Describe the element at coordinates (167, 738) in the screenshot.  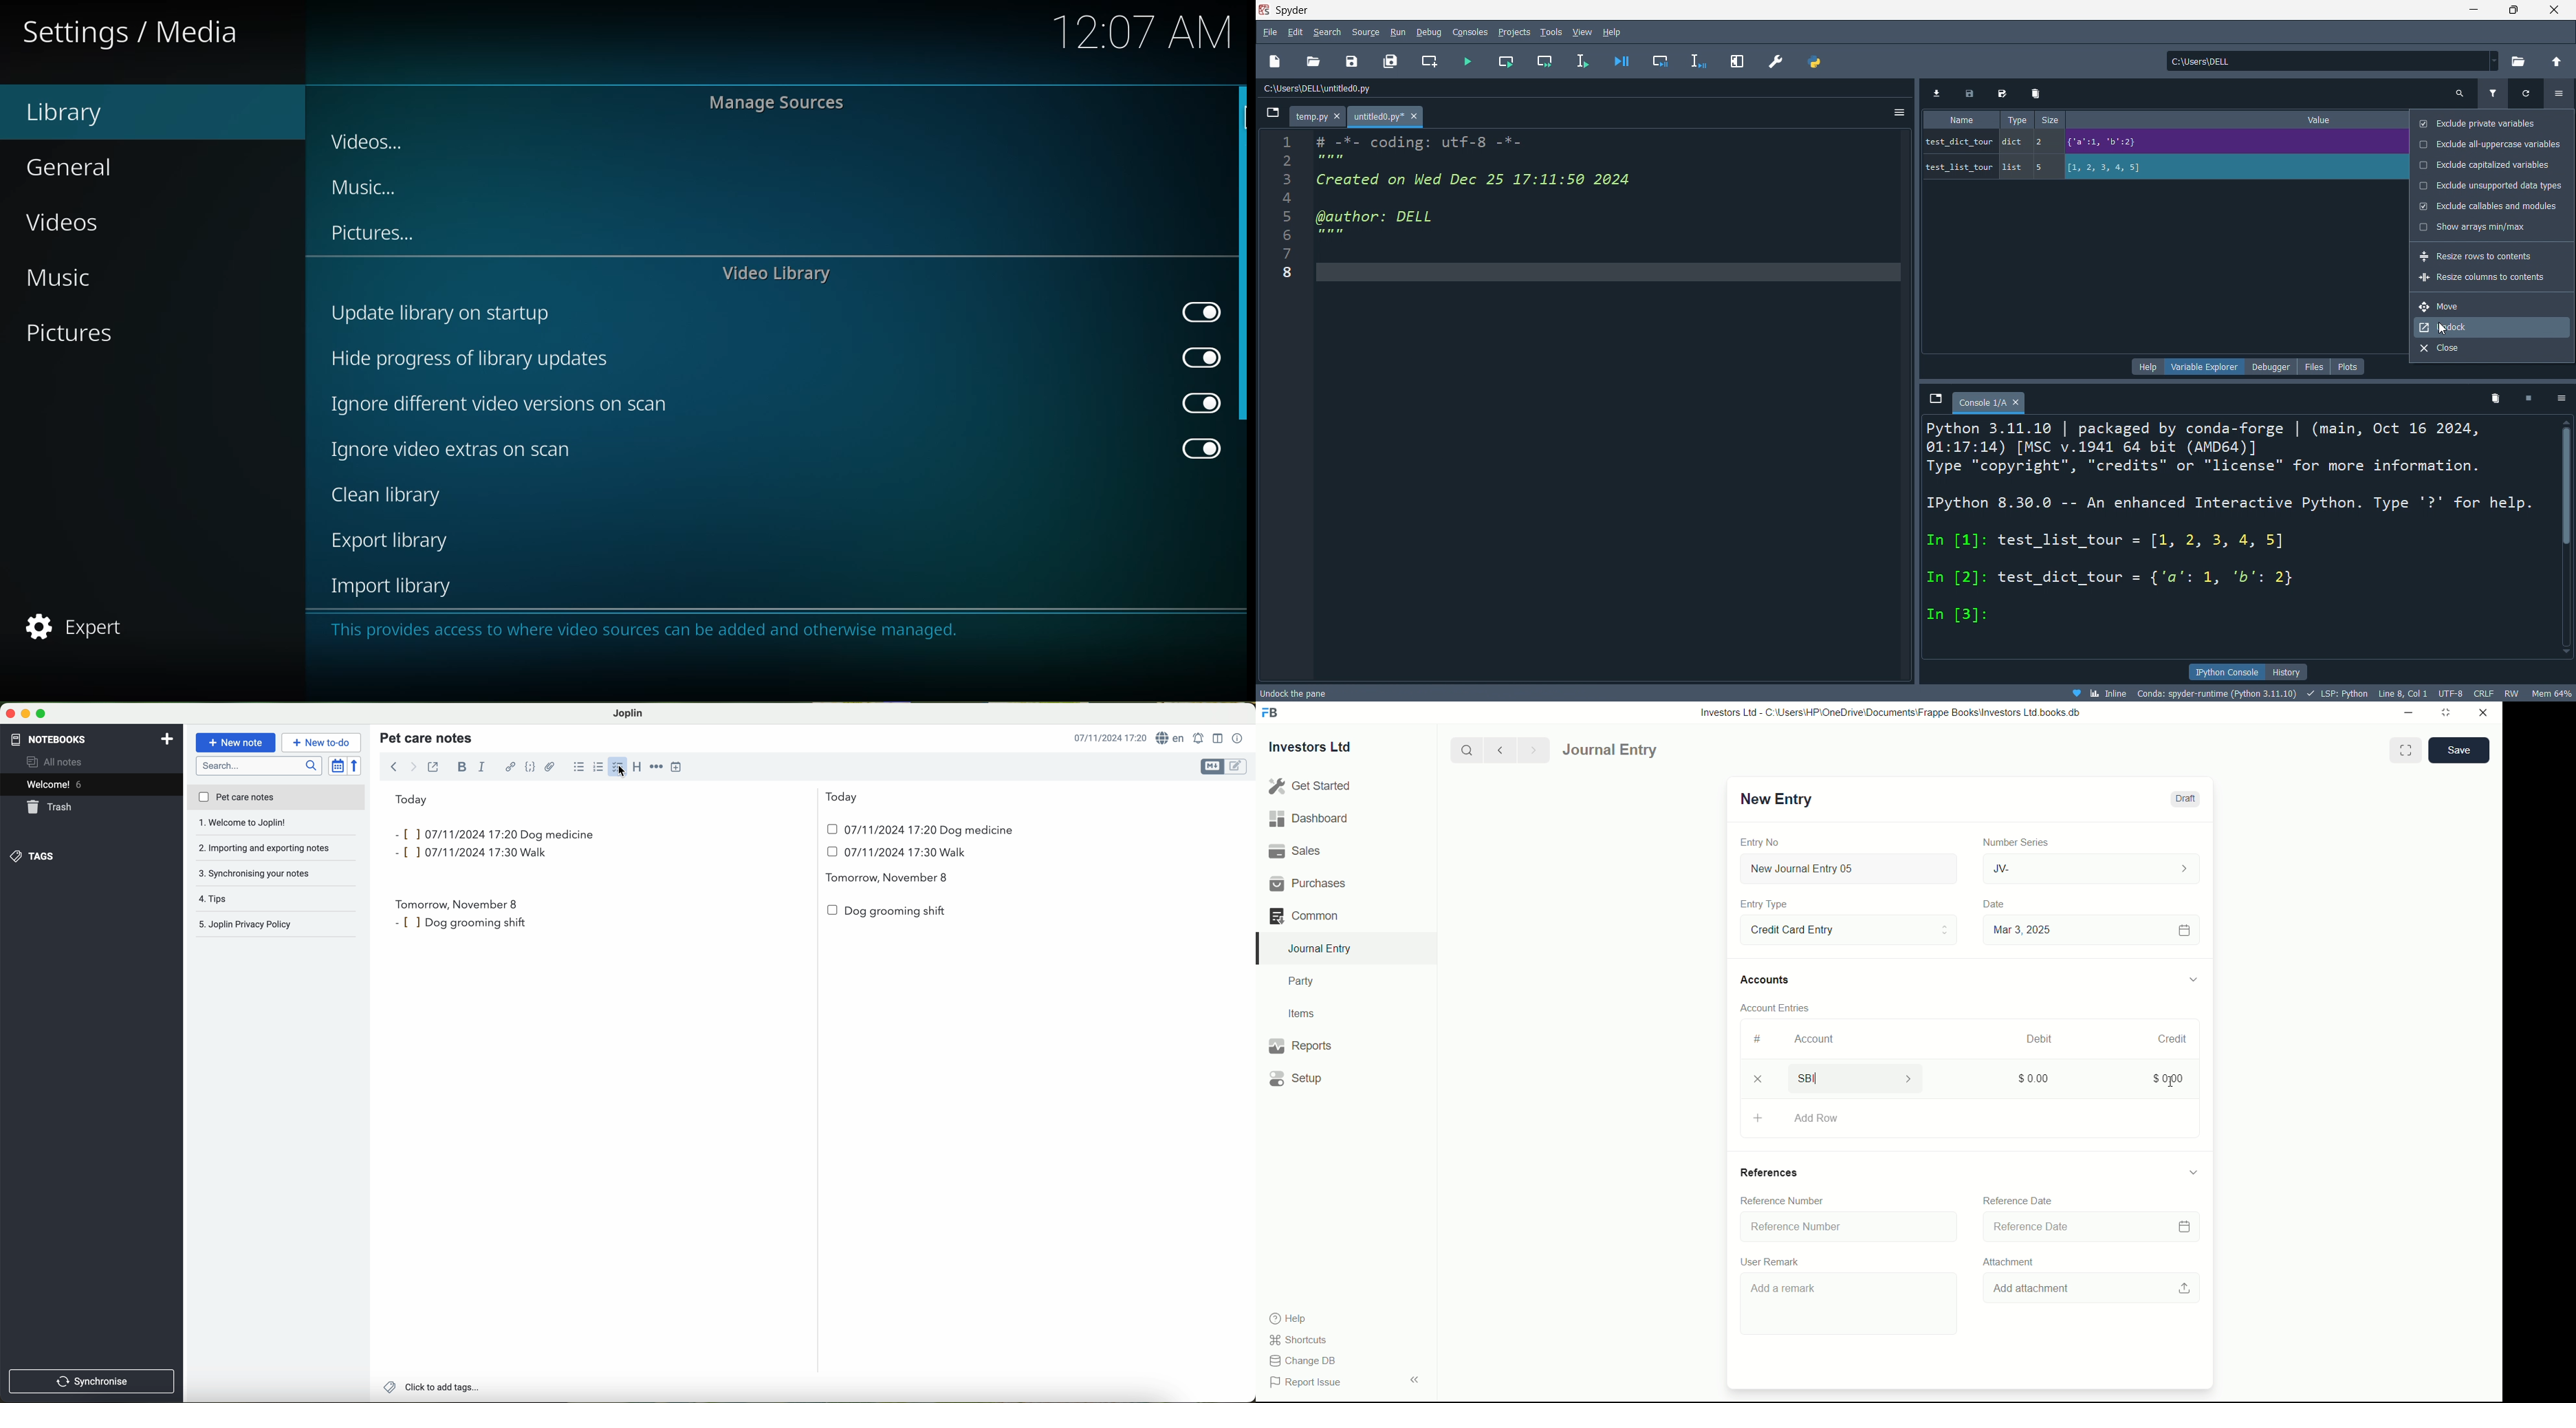
I see `add` at that location.